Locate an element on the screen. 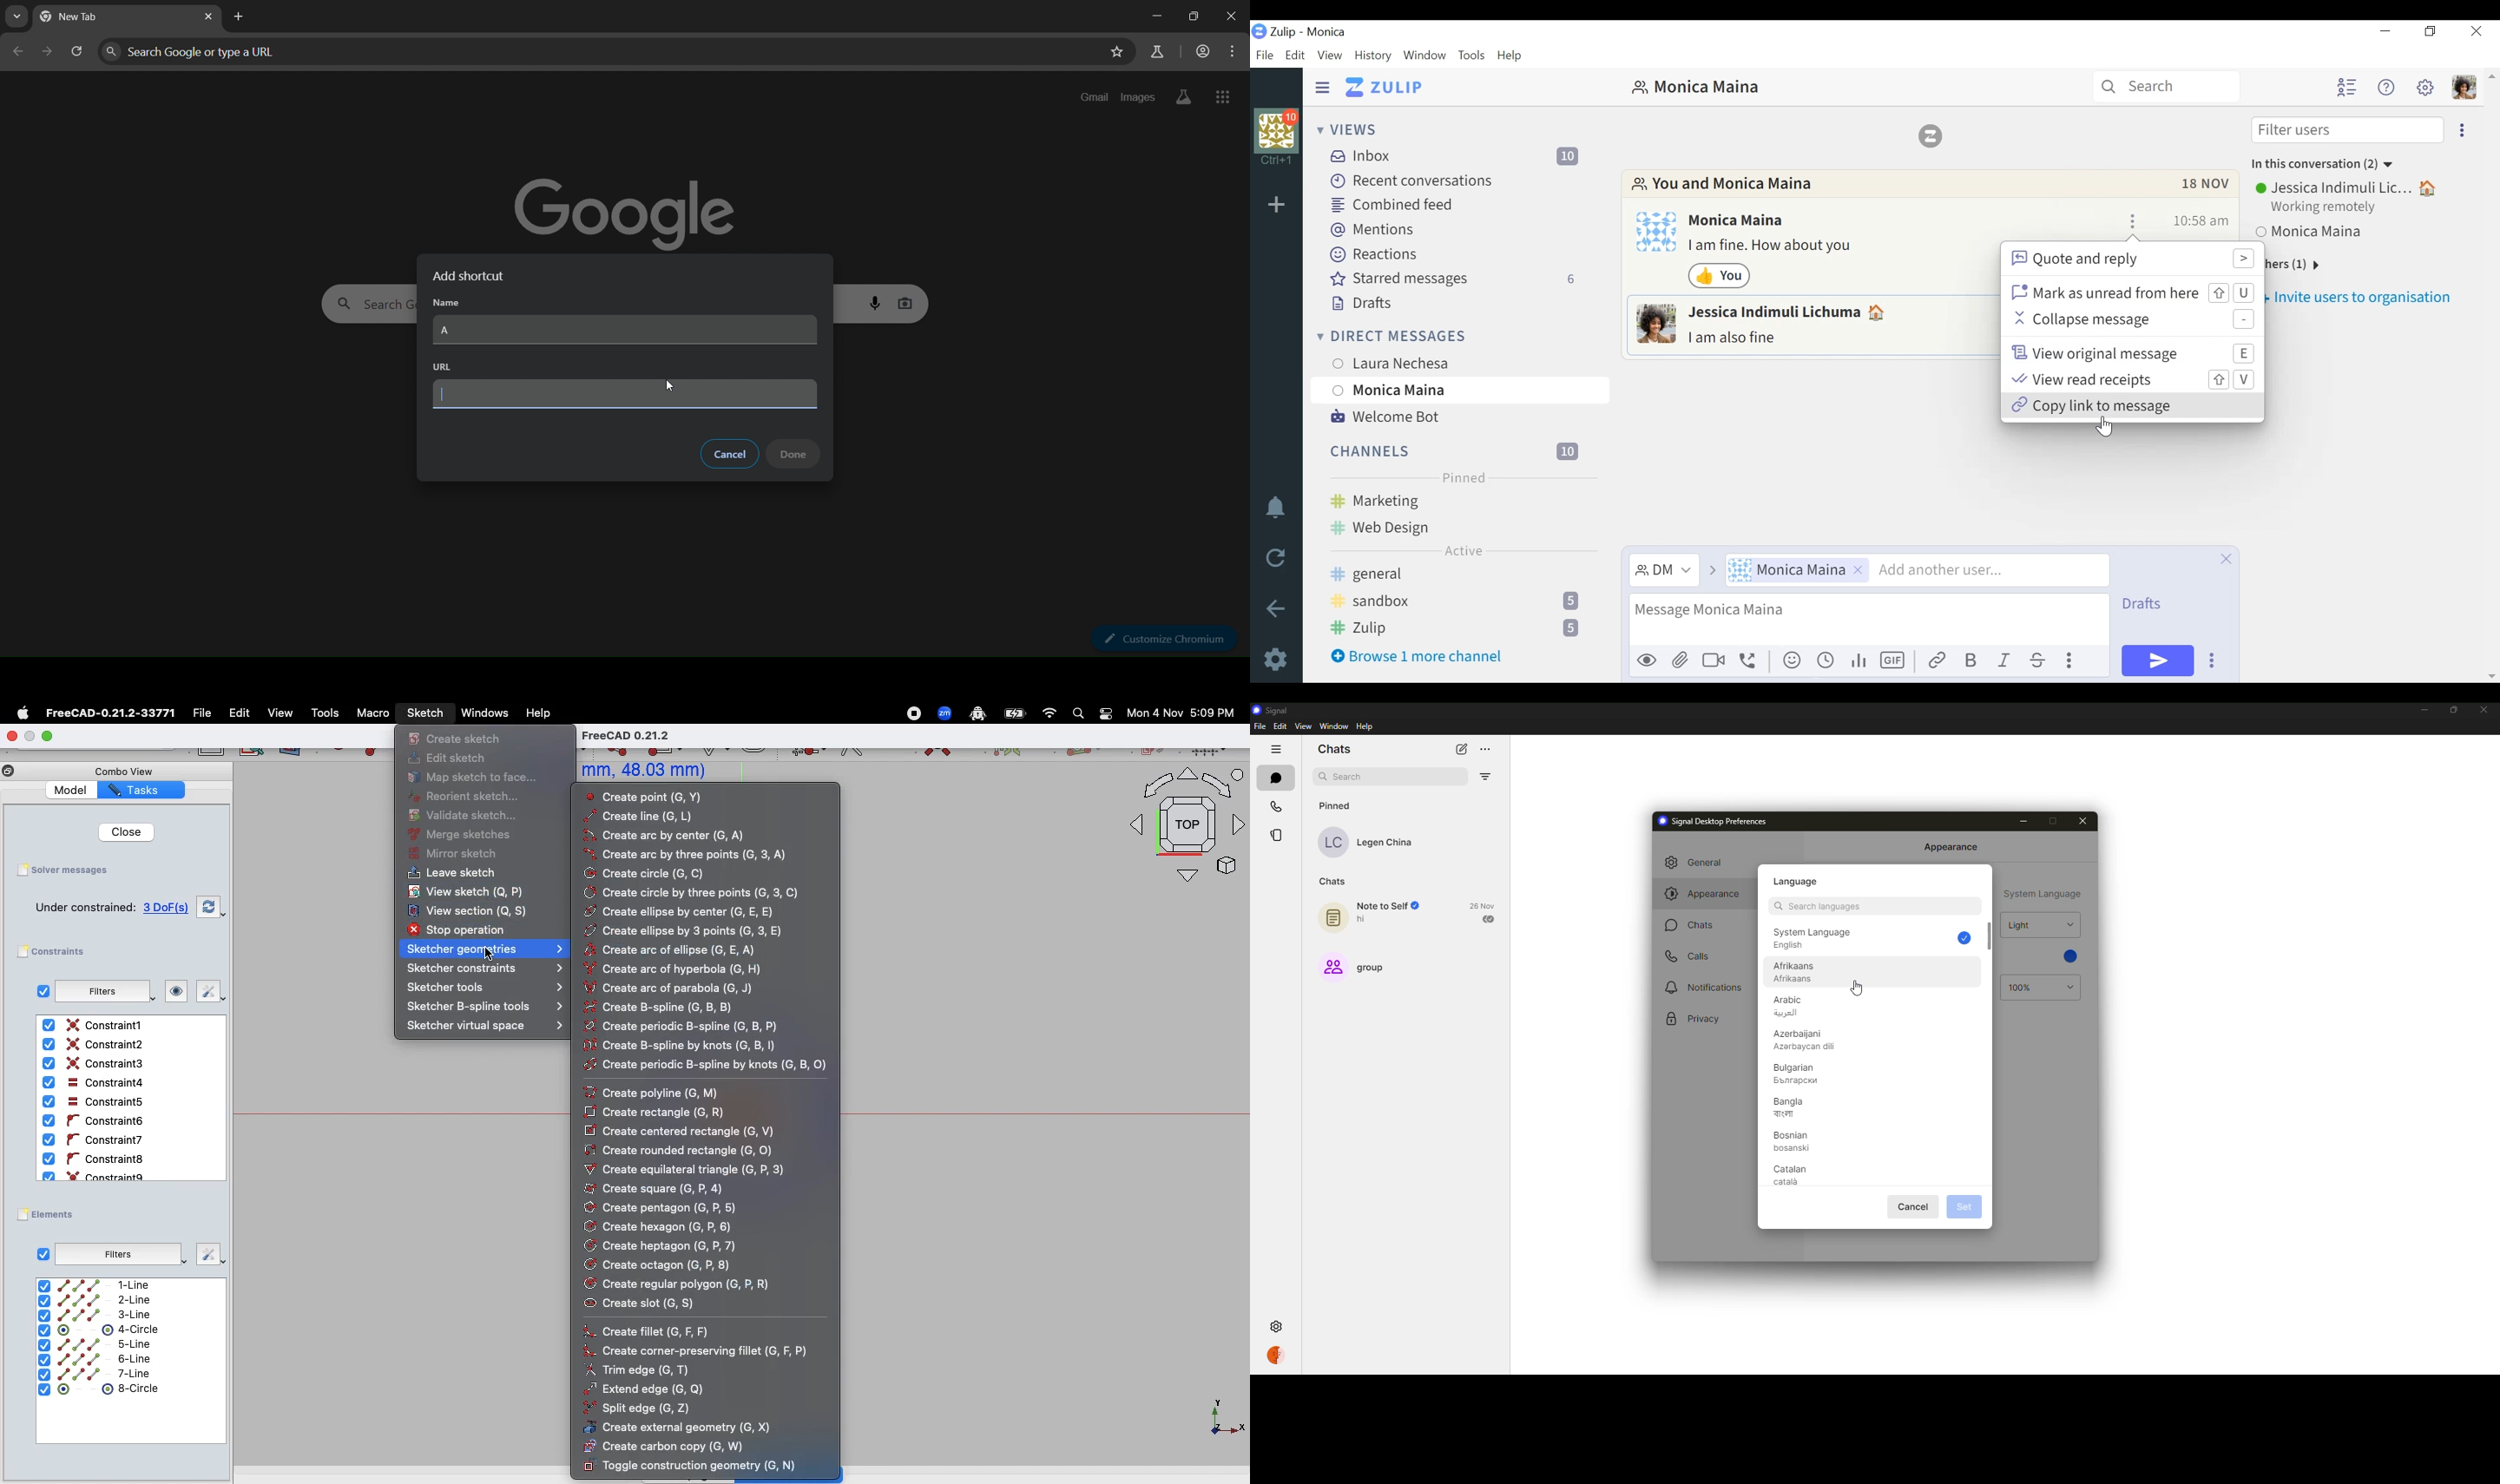  send is located at coordinates (2158, 661).